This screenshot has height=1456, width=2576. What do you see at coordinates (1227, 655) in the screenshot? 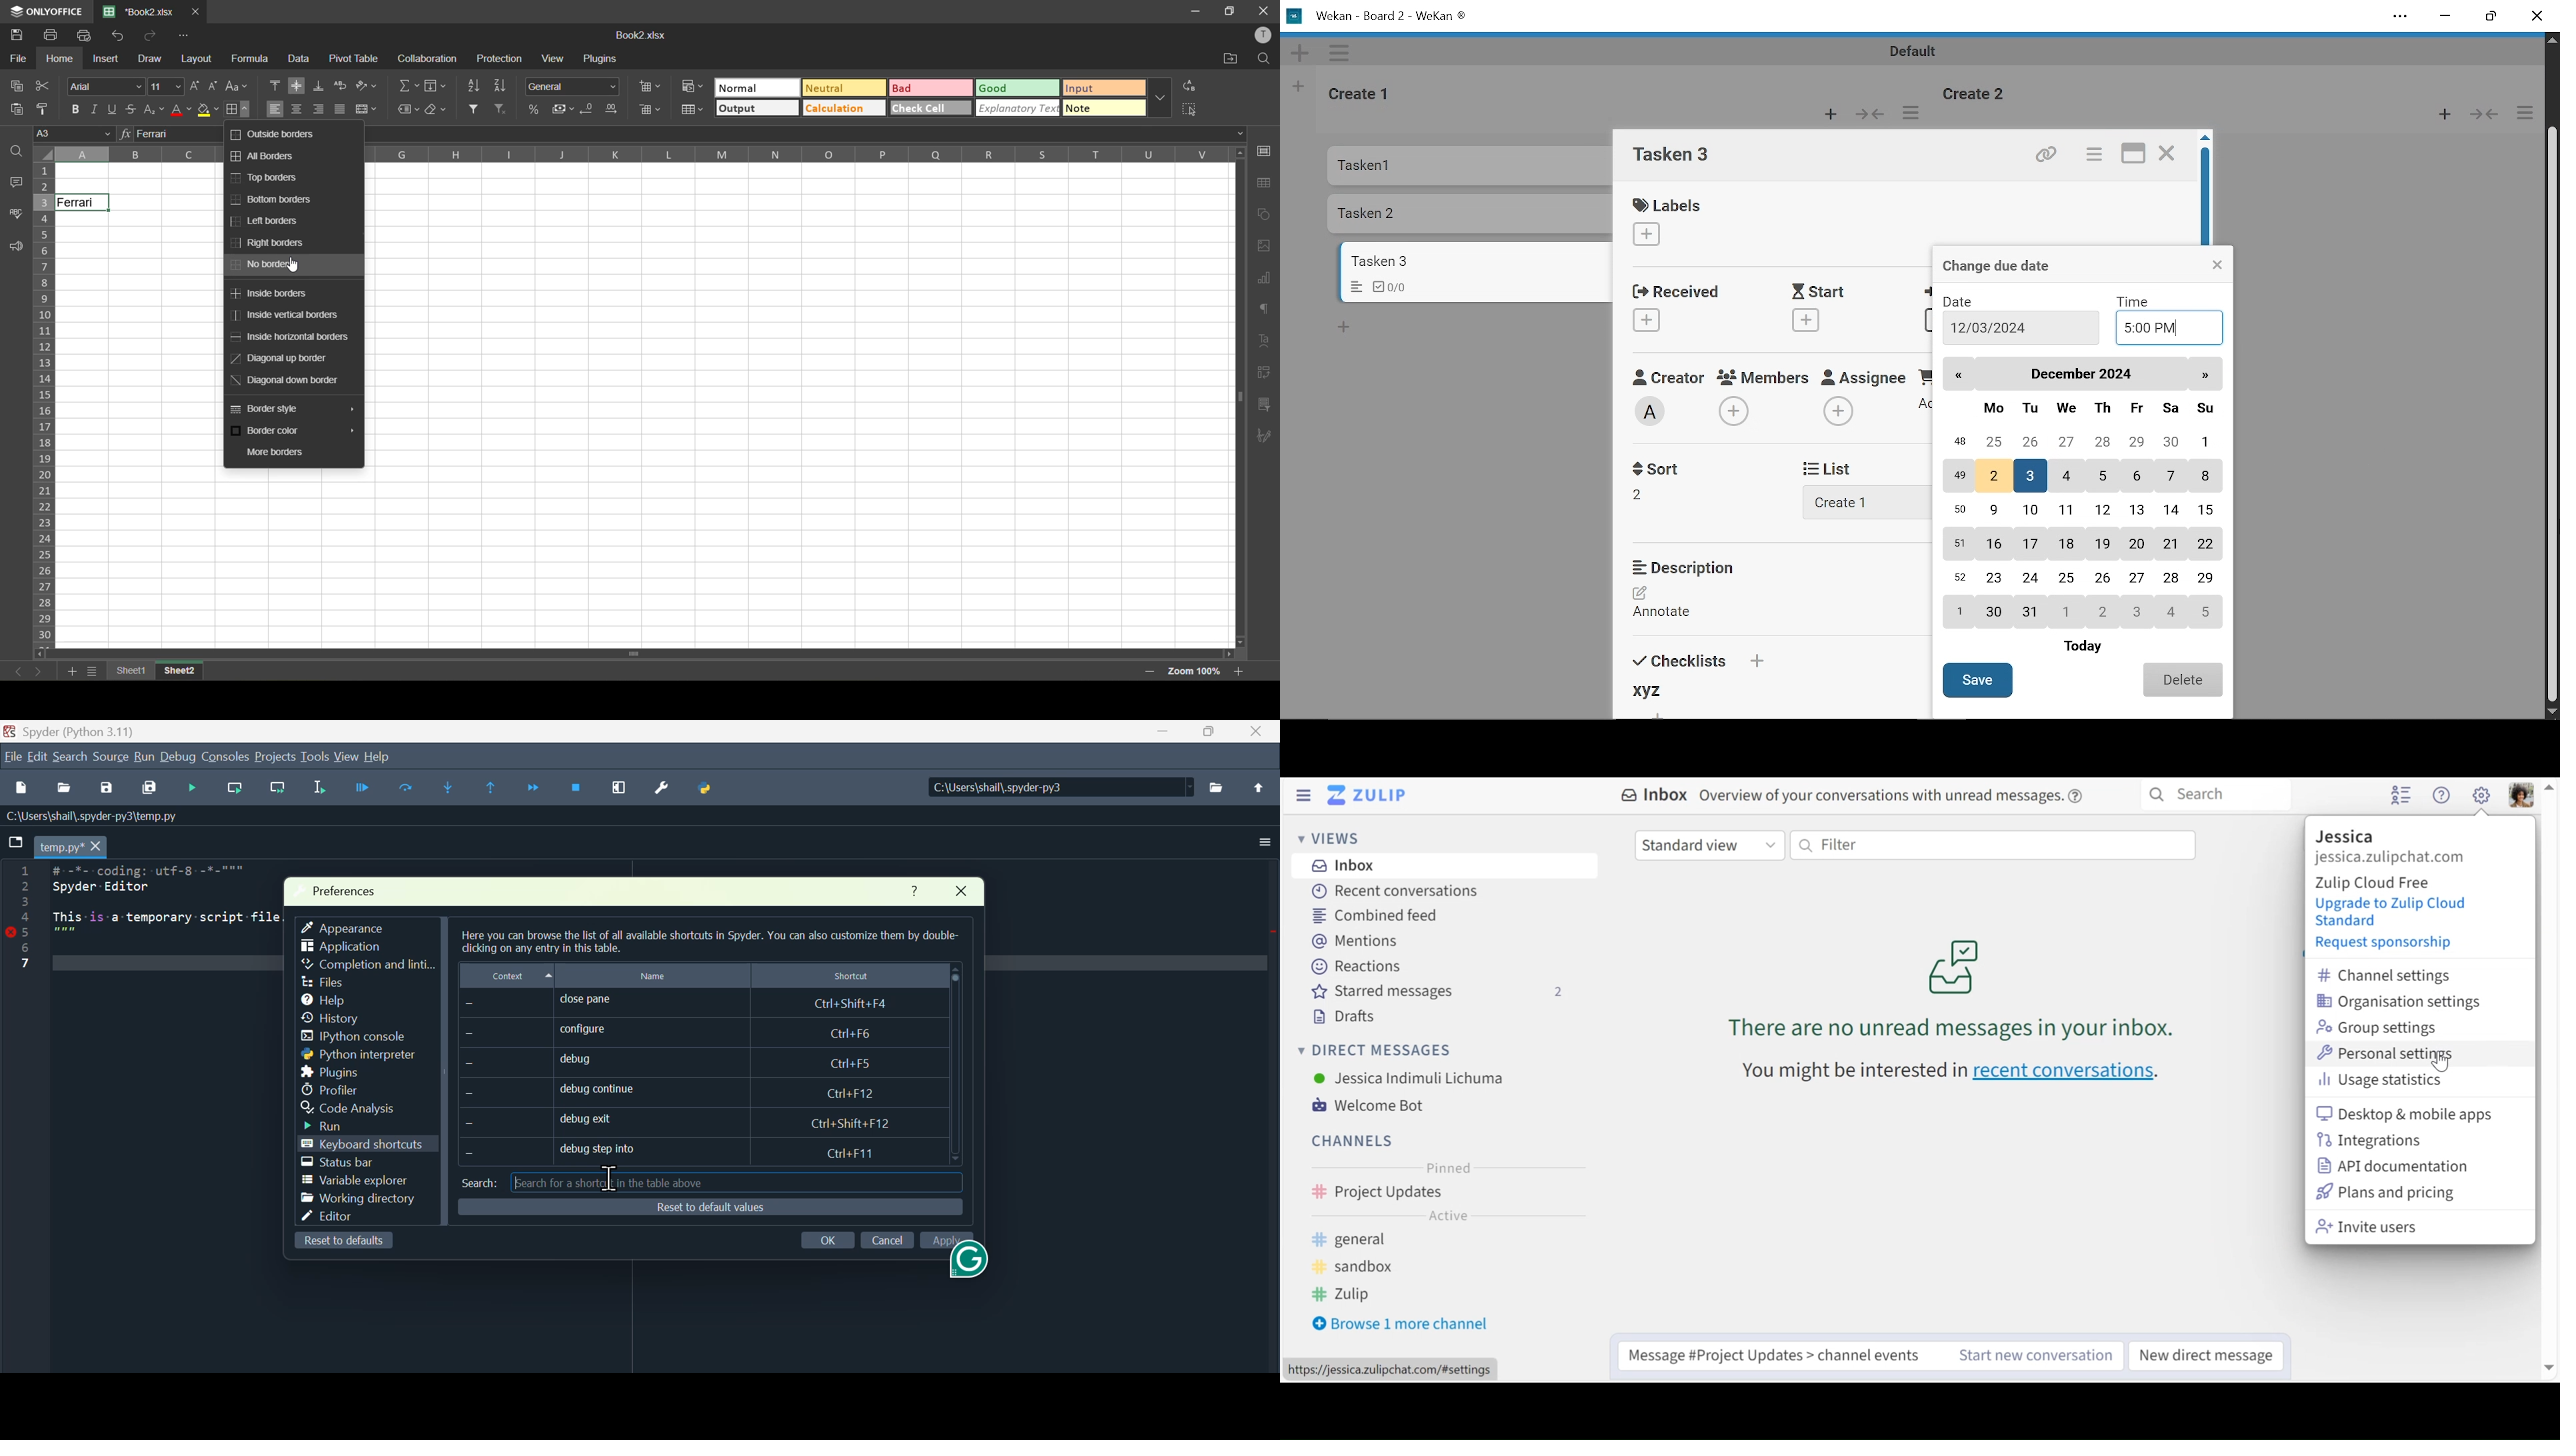
I see `scroll right` at bounding box center [1227, 655].